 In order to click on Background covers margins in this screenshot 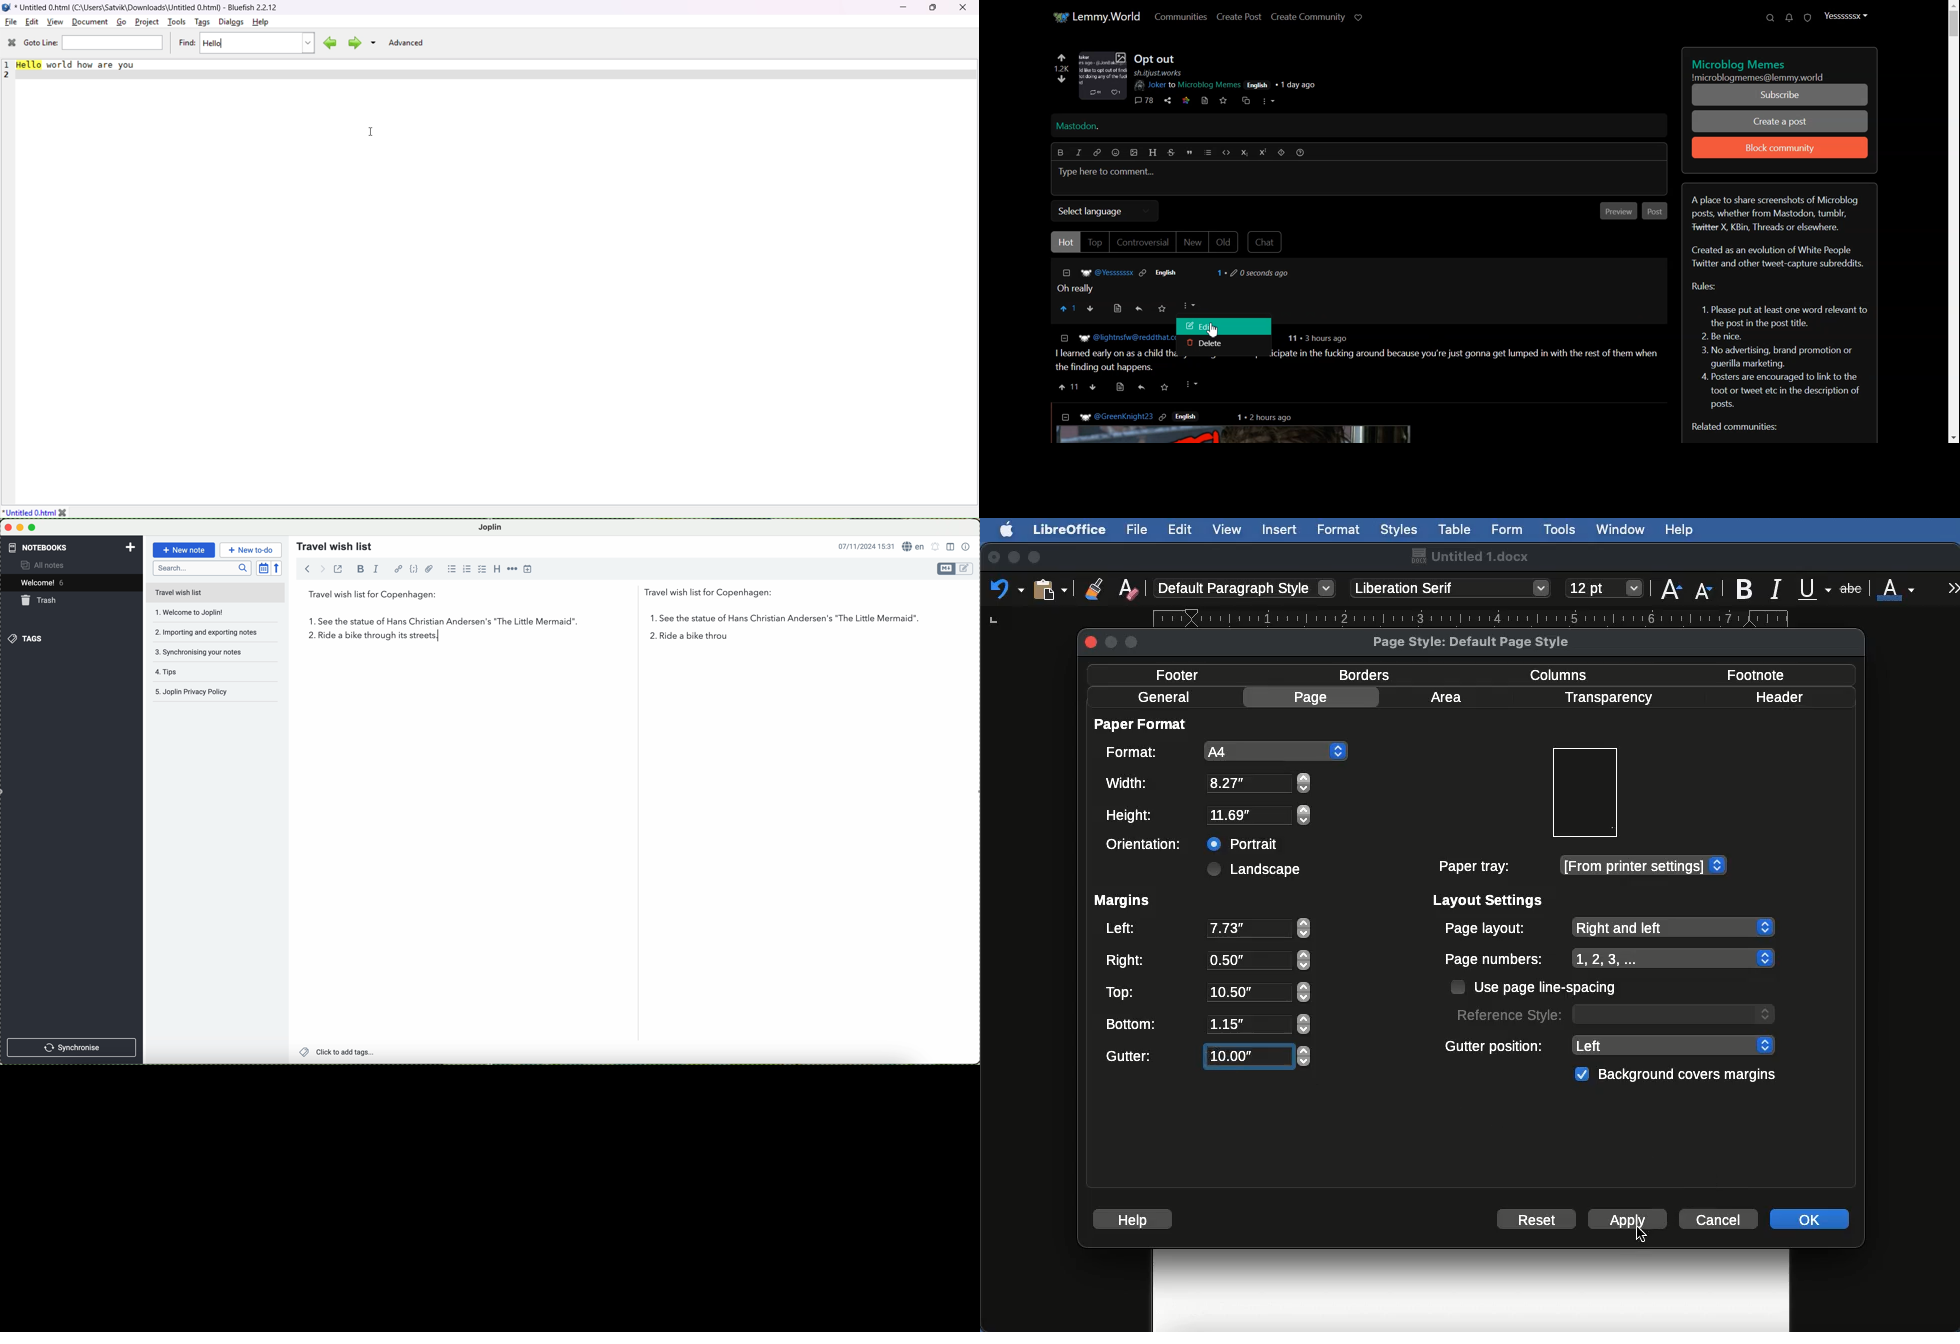, I will do `click(1679, 1075)`.